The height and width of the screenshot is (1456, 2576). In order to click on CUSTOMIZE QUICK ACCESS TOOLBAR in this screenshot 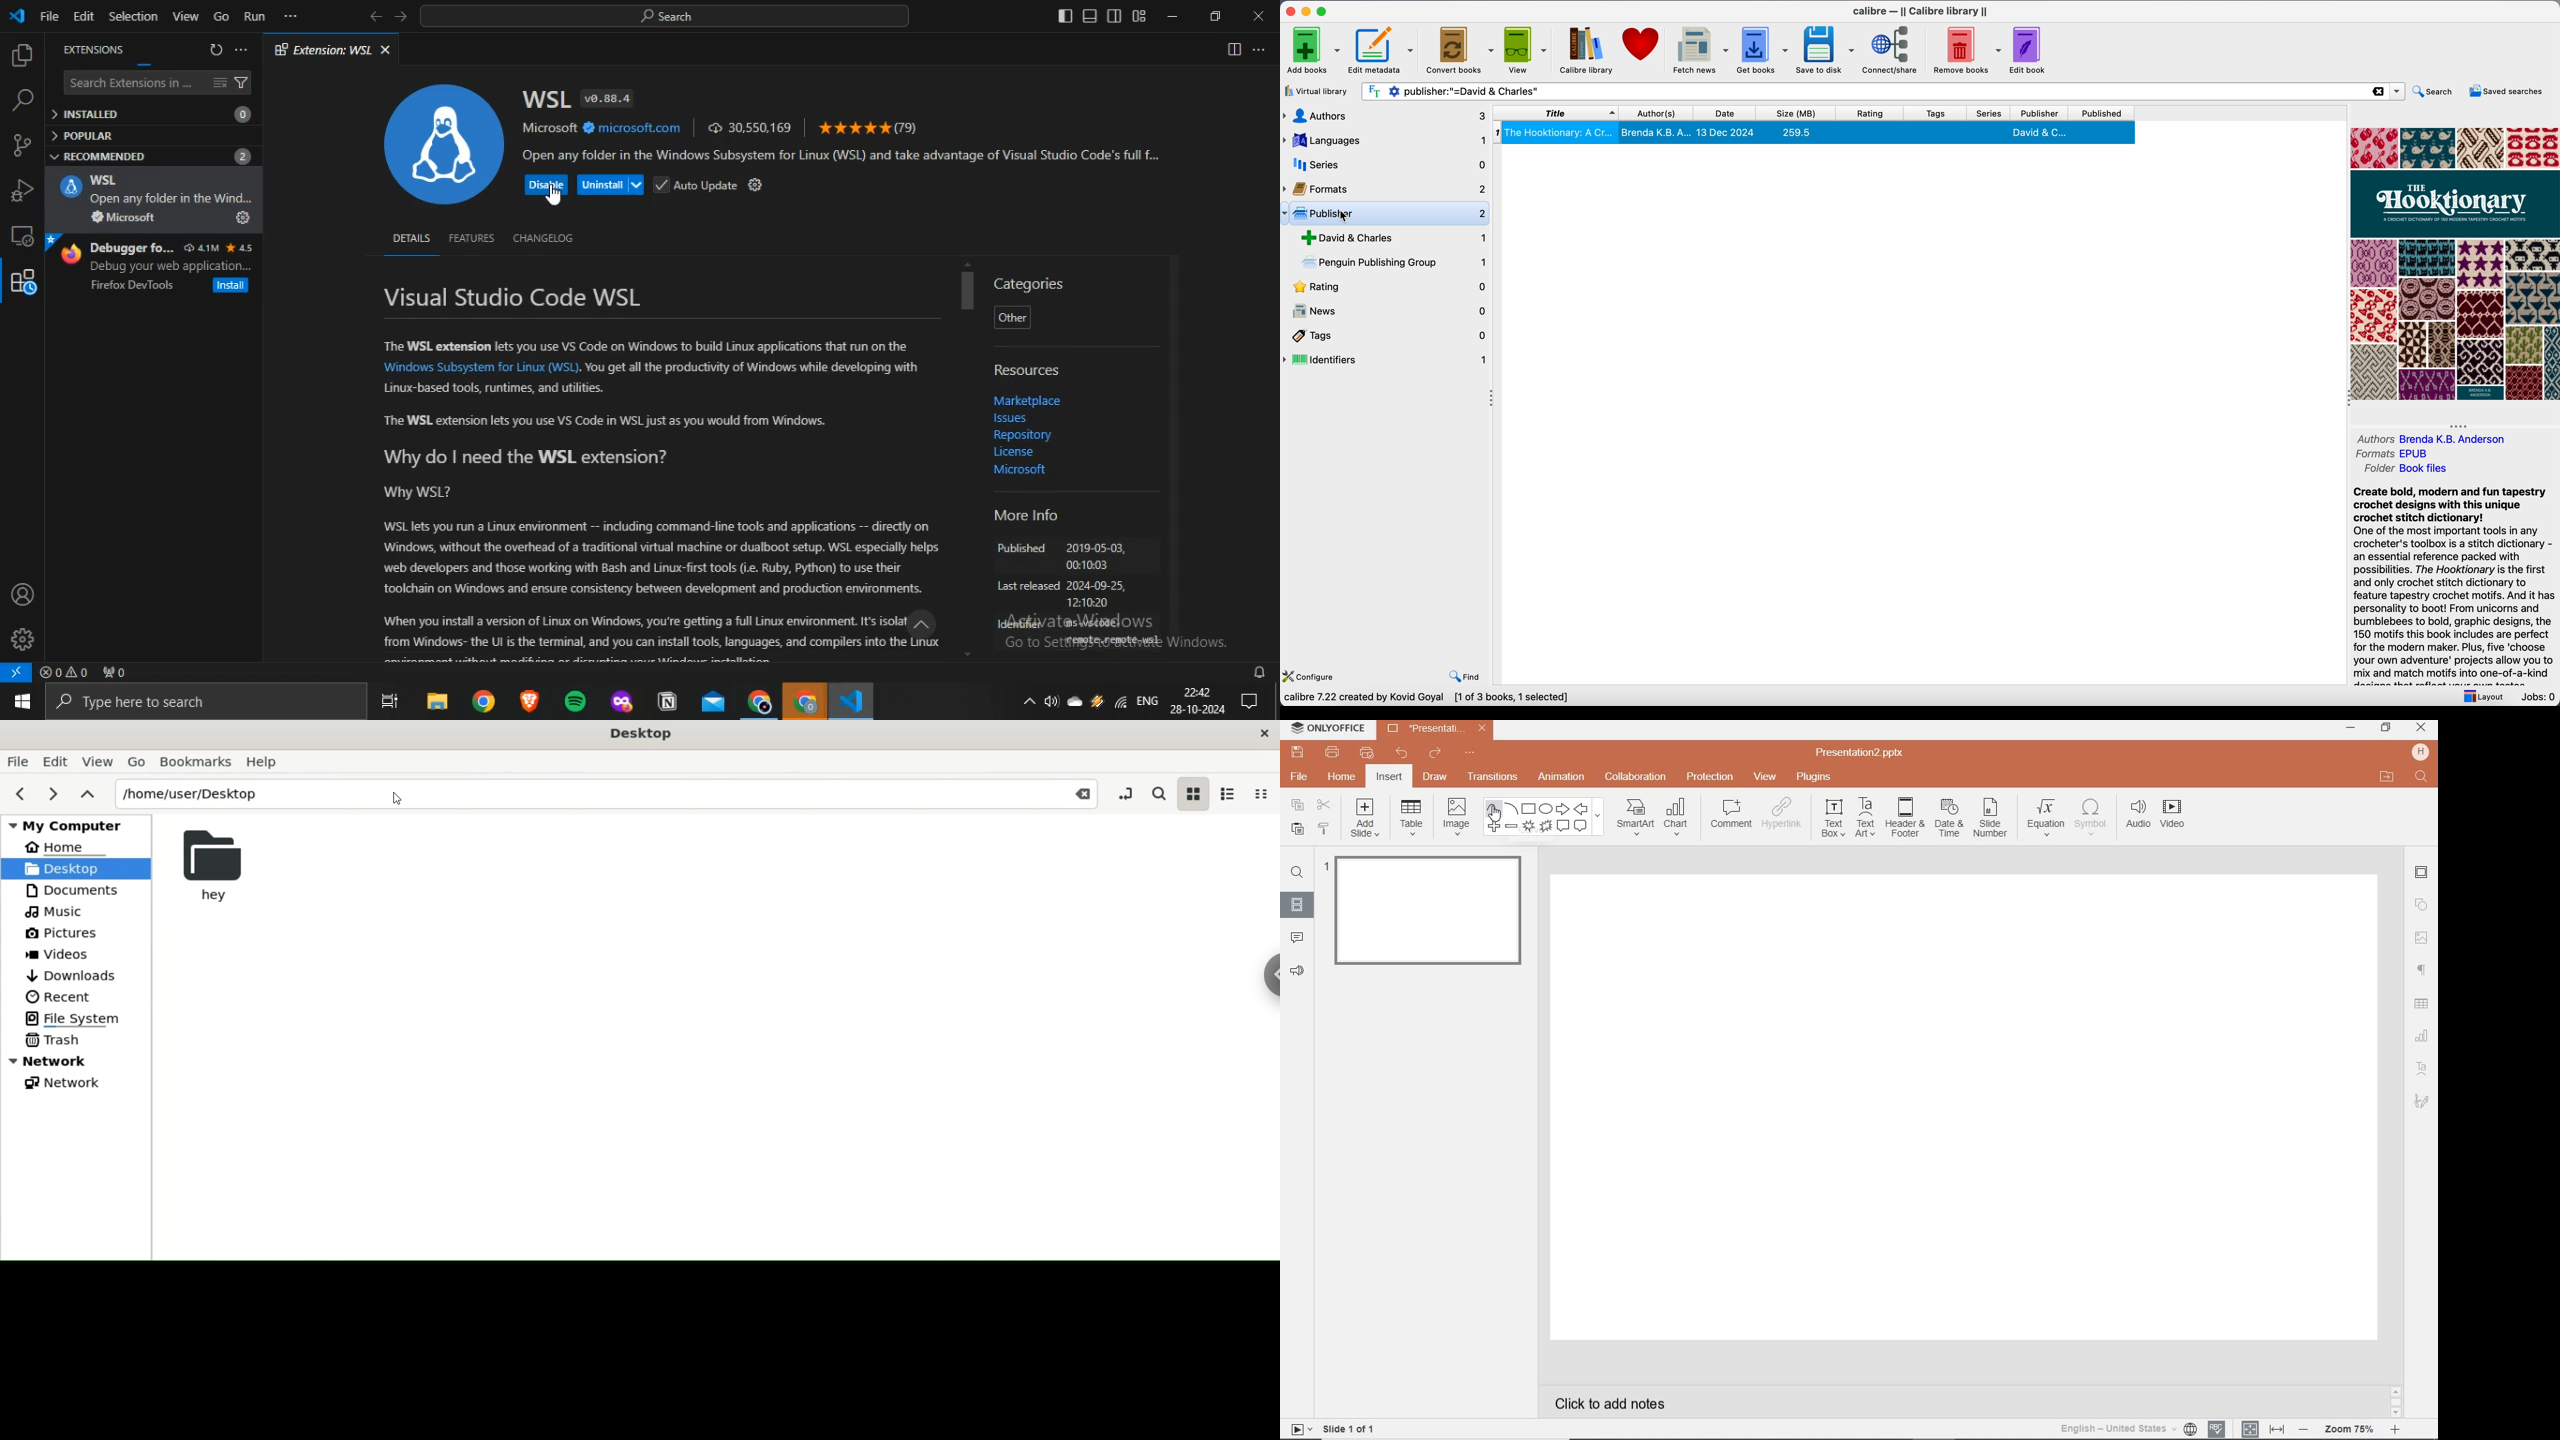, I will do `click(1470, 755)`.